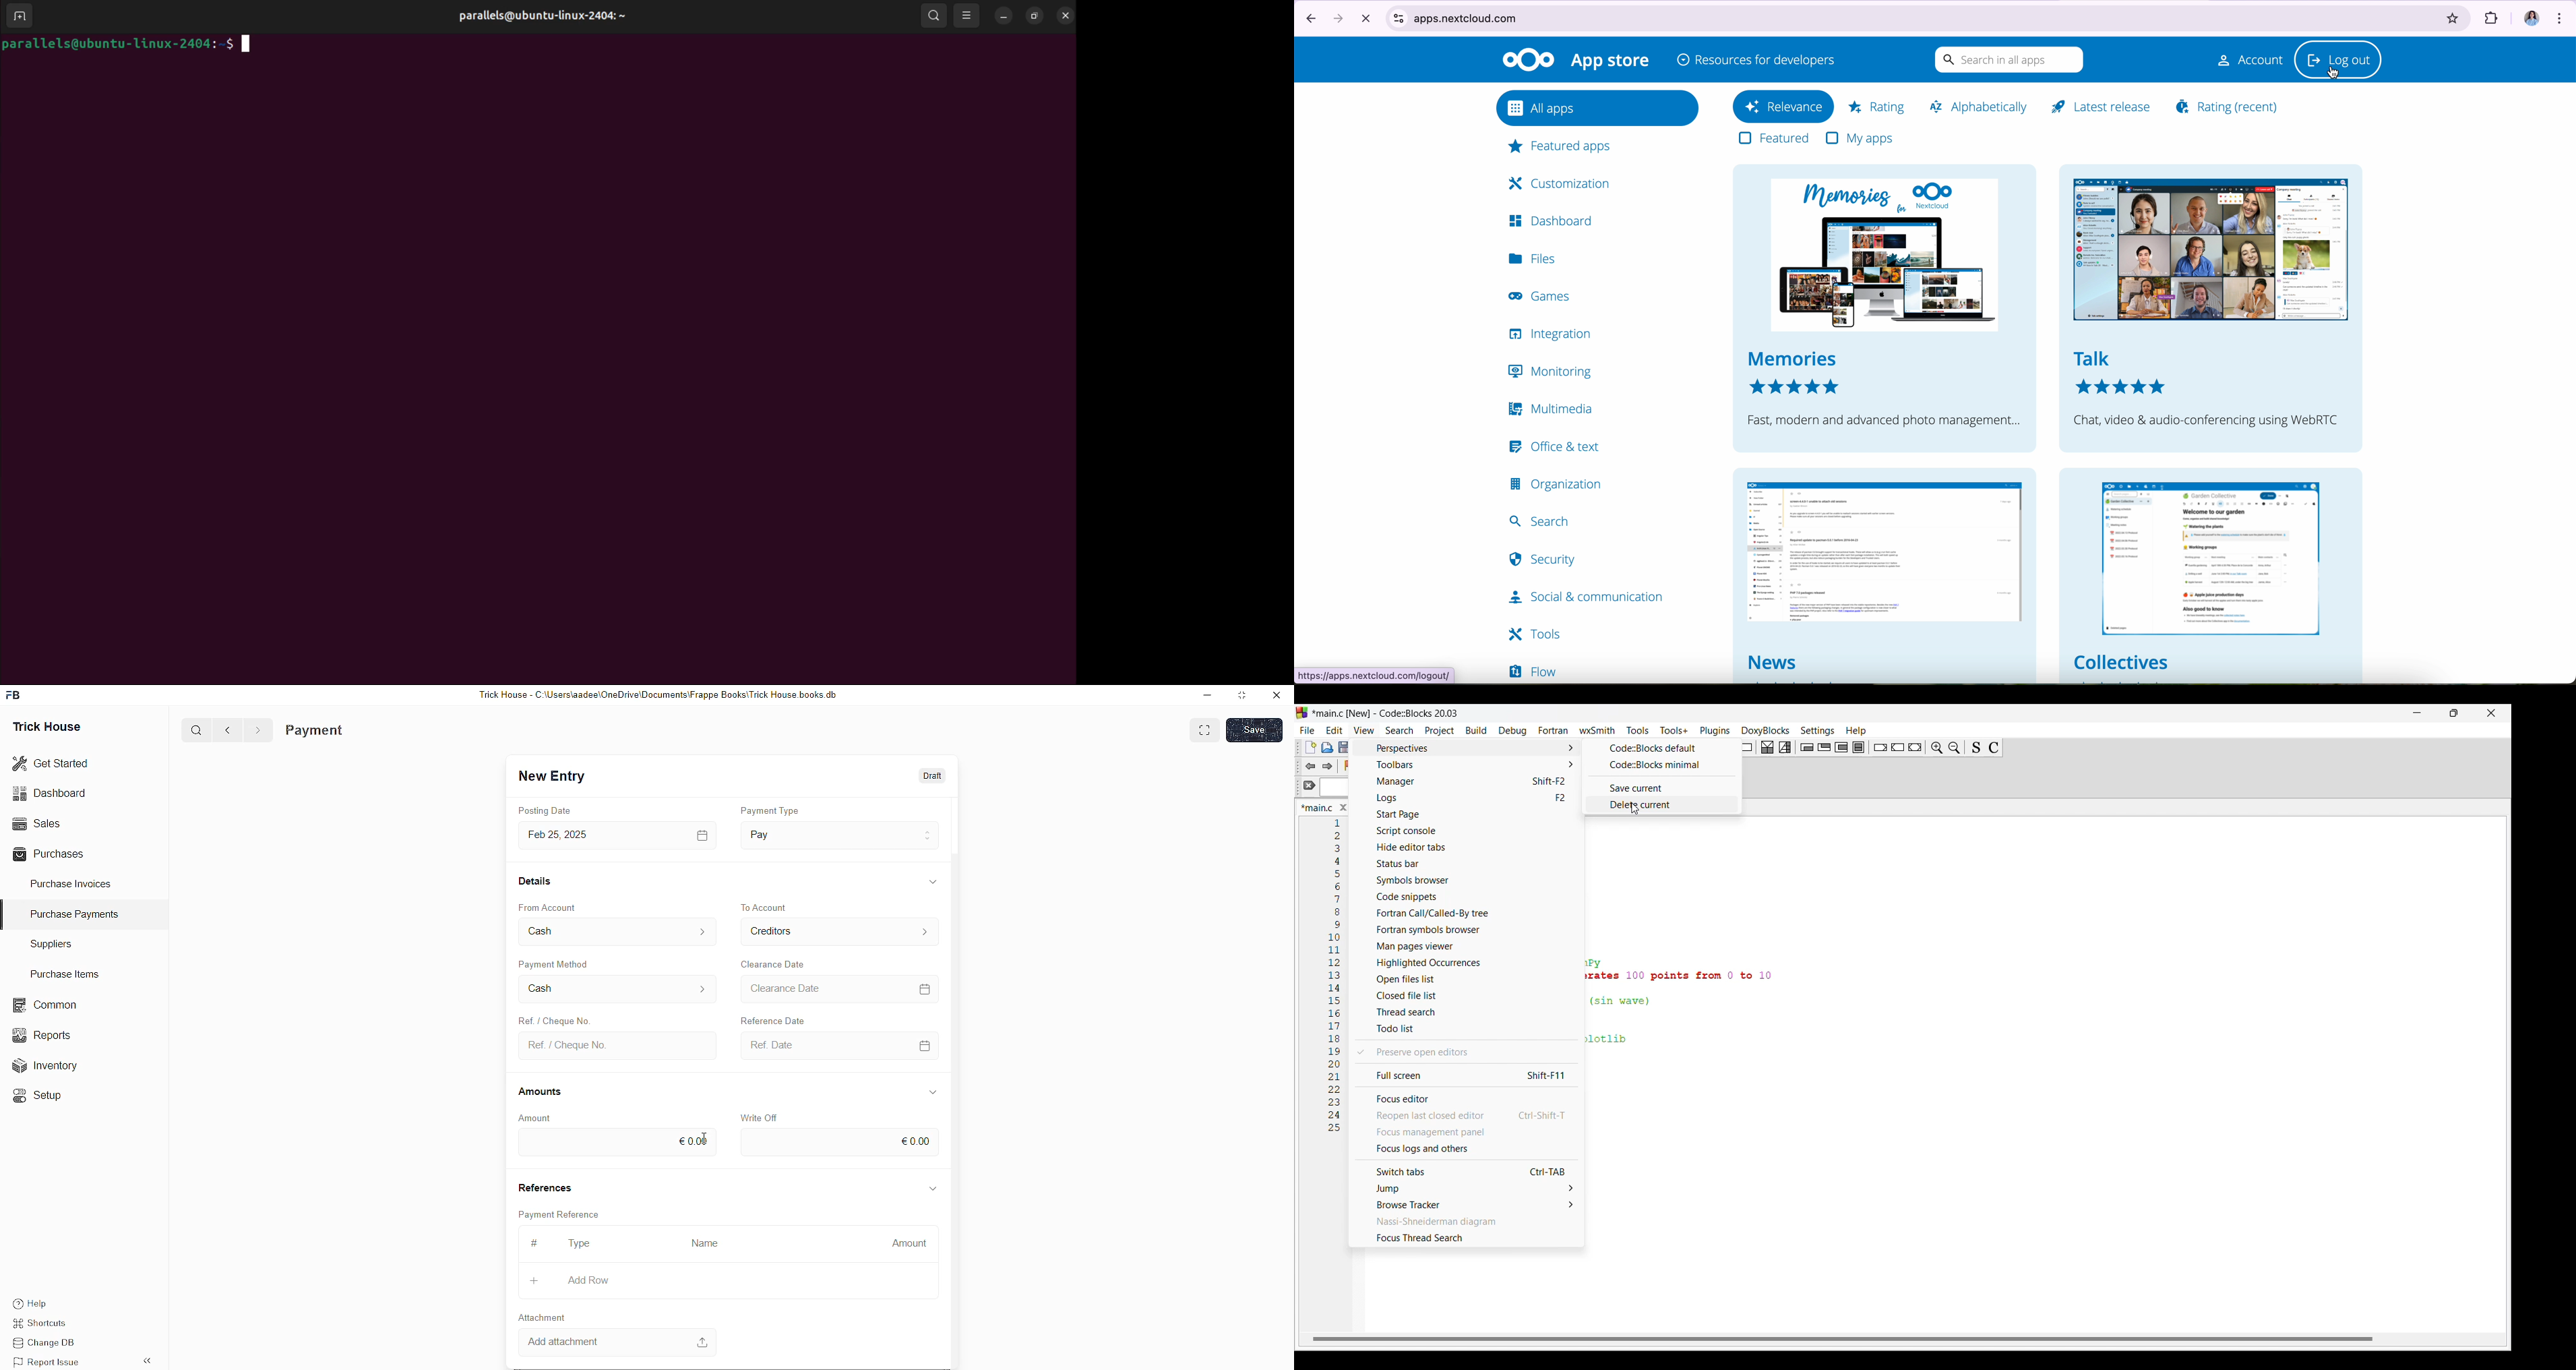 This screenshot has height=1372, width=2576. I want to click on Reference Date, so click(766, 1019).